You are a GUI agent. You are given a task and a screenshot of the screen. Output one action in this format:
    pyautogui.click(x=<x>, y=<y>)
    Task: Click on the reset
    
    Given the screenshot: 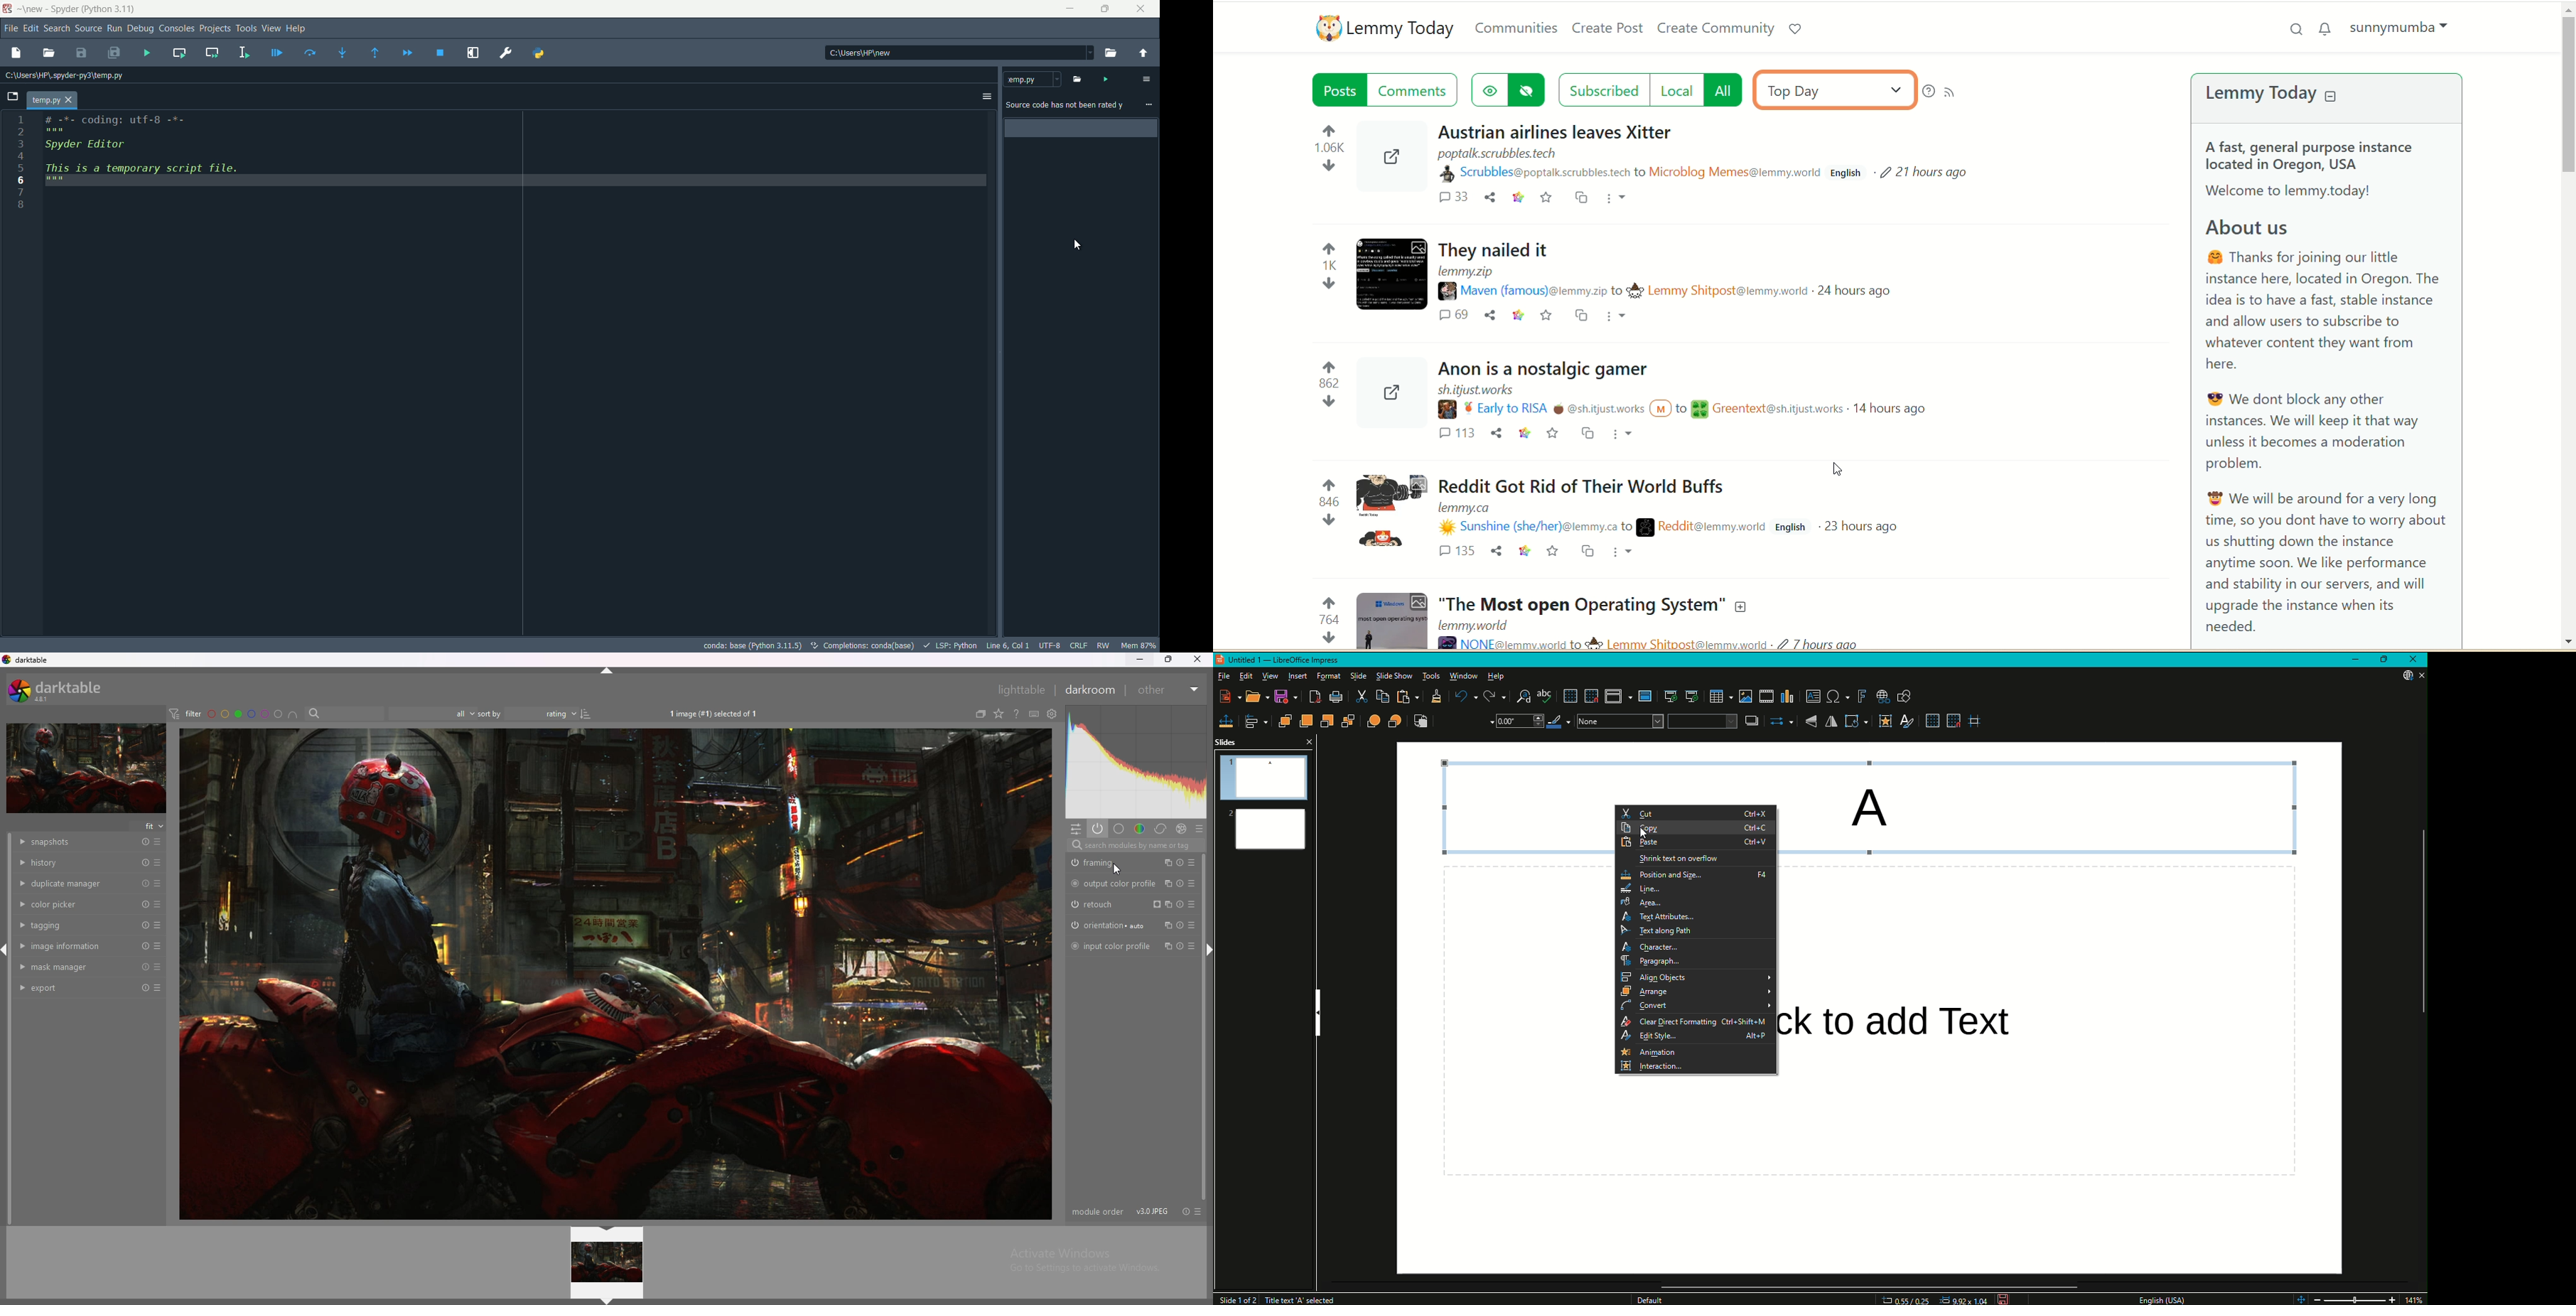 What is the action you would take?
    pyautogui.click(x=145, y=925)
    